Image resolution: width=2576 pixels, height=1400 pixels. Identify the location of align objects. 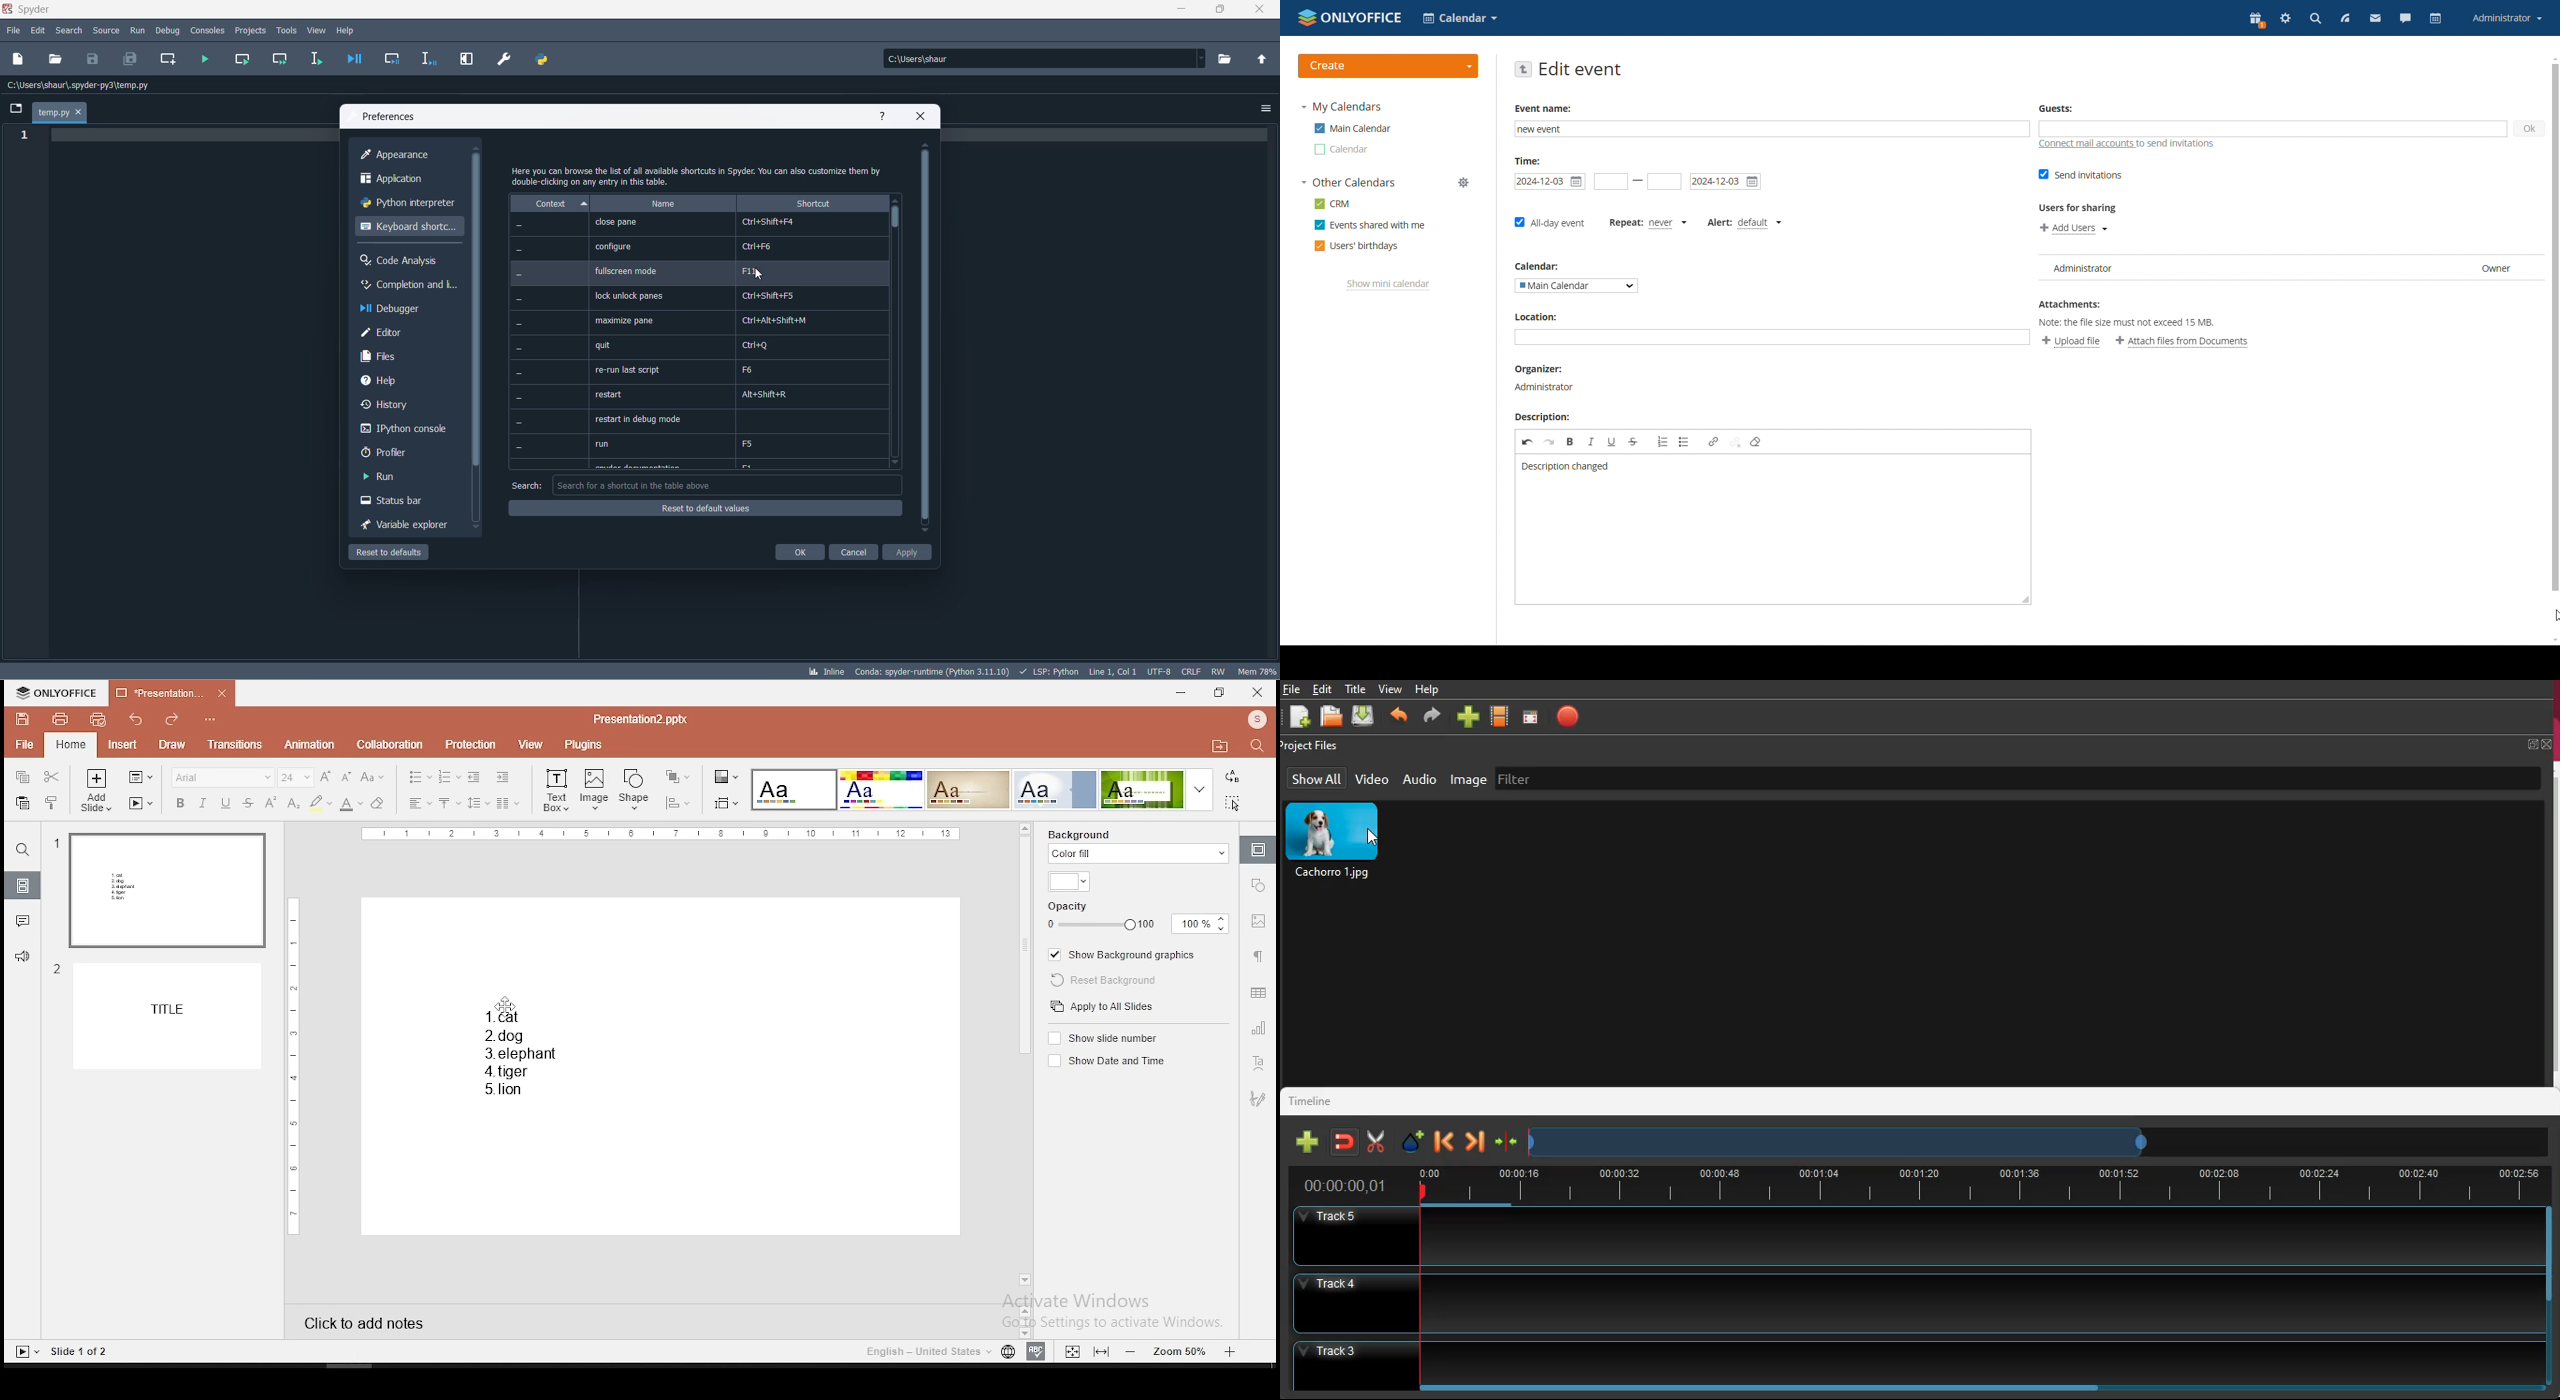
(676, 803).